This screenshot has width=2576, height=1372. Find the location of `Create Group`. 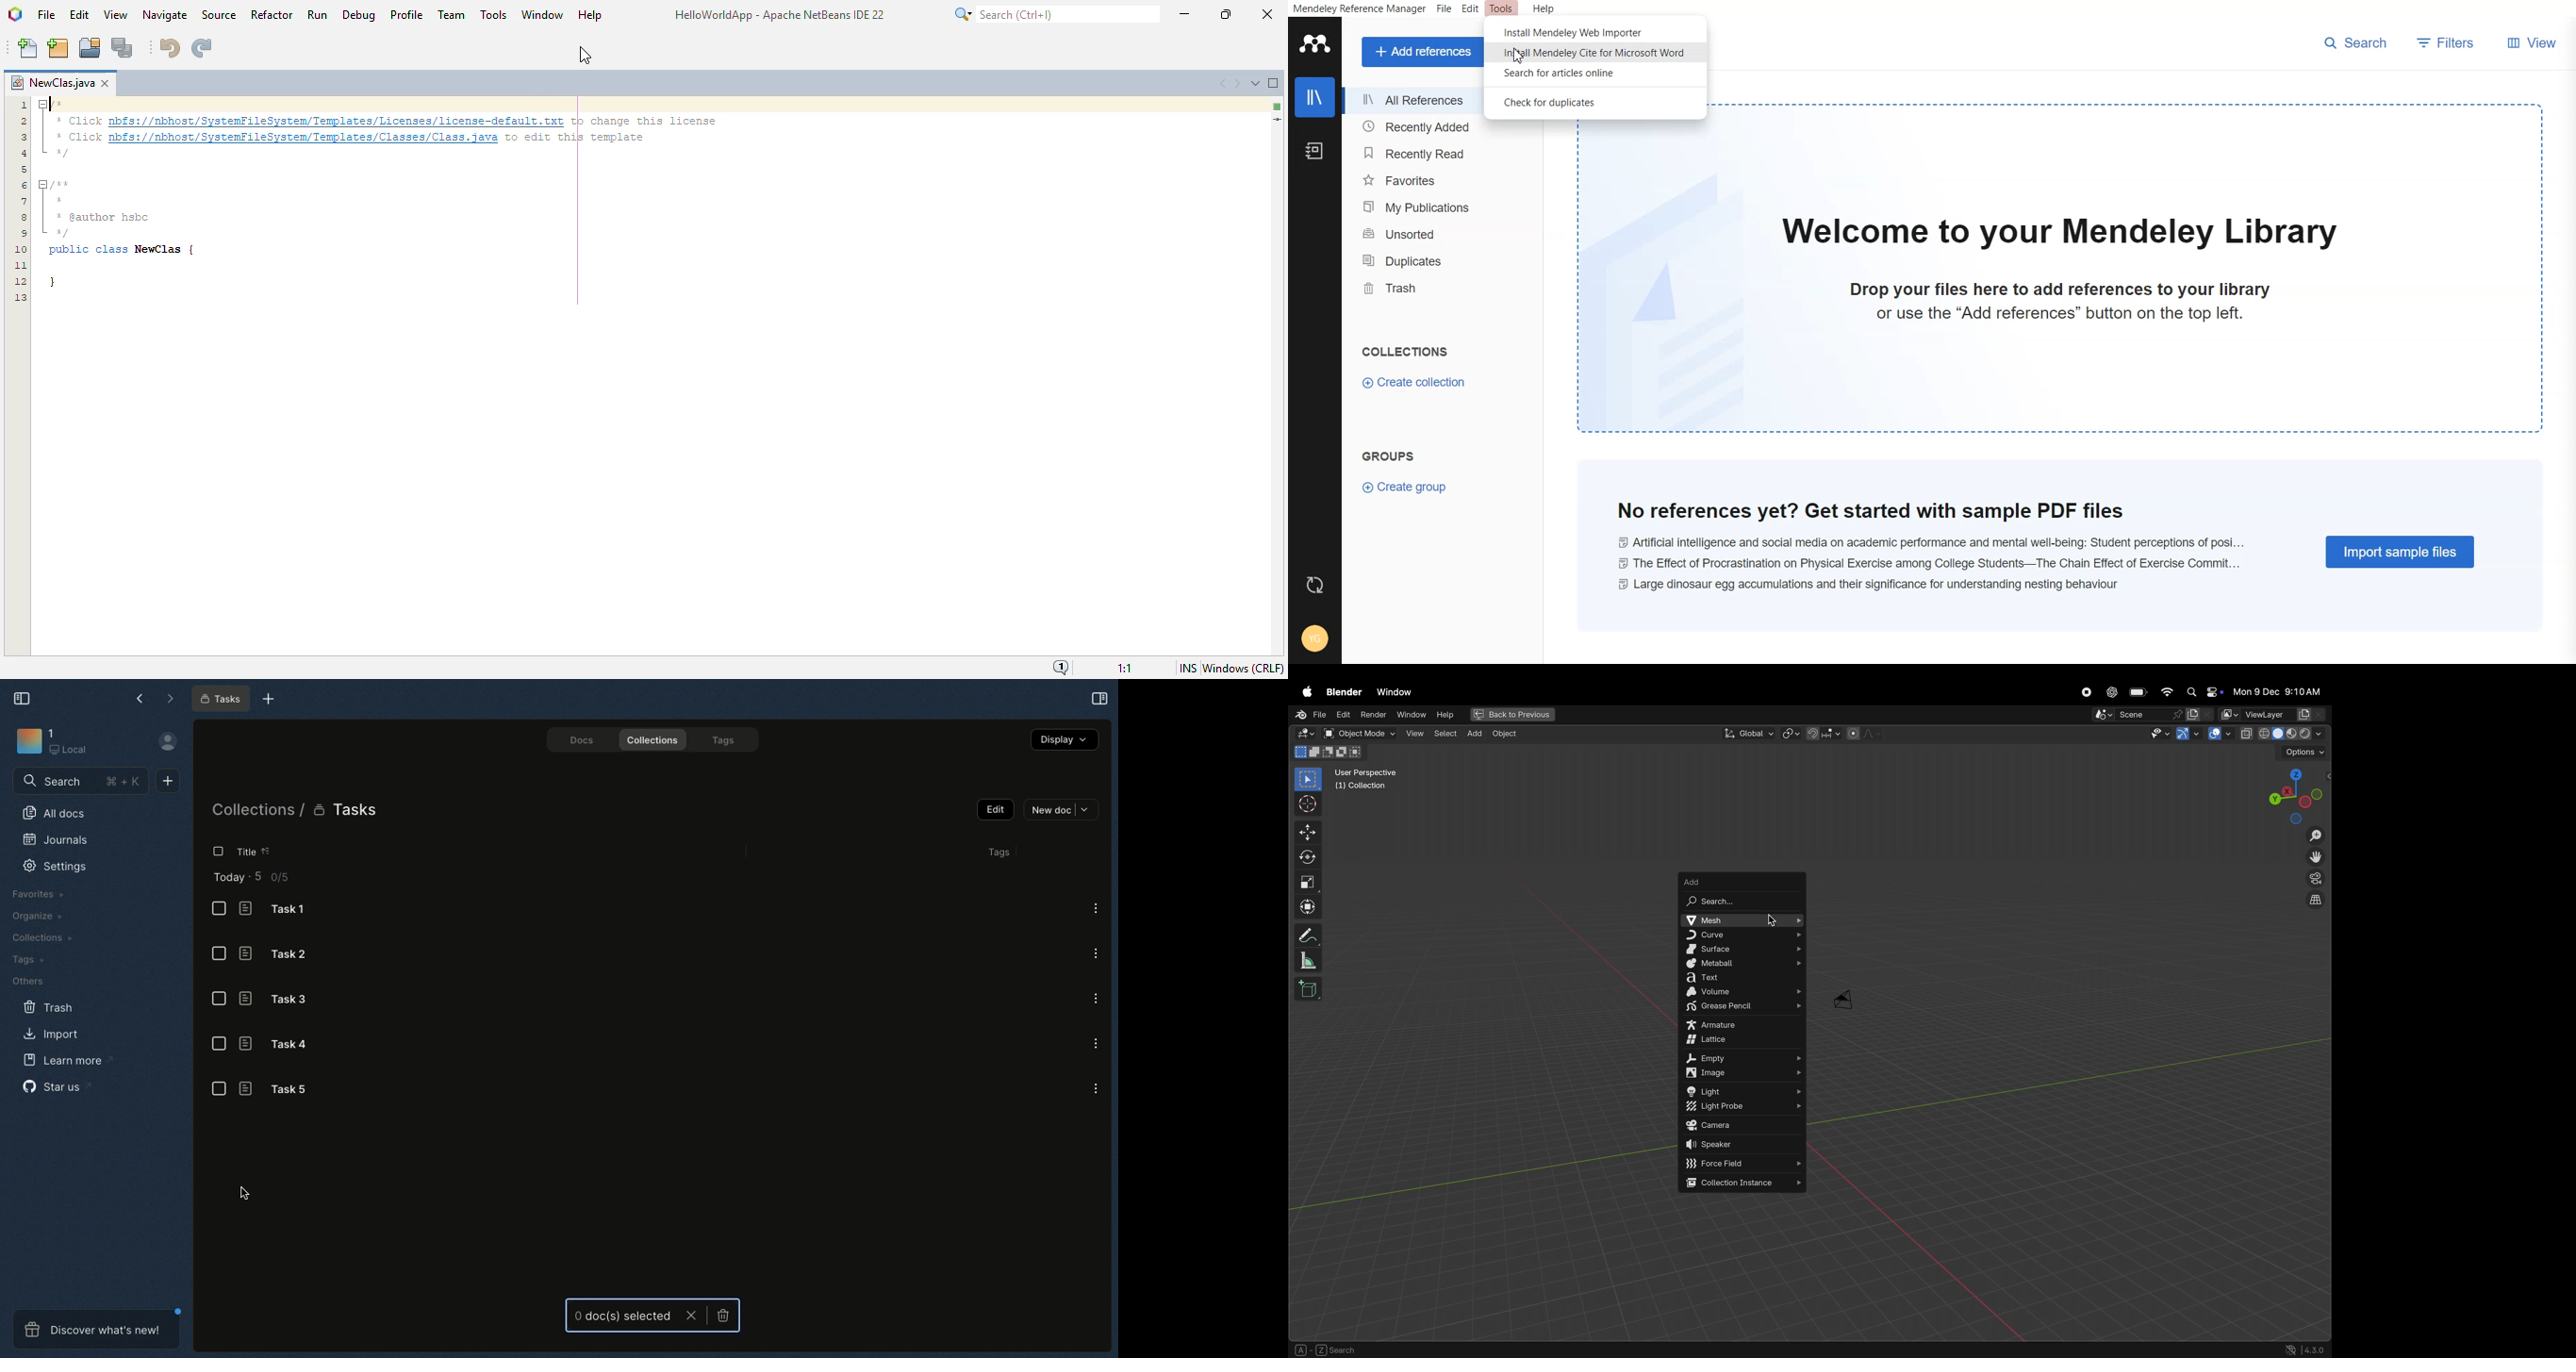

Create Group is located at coordinates (1407, 486).